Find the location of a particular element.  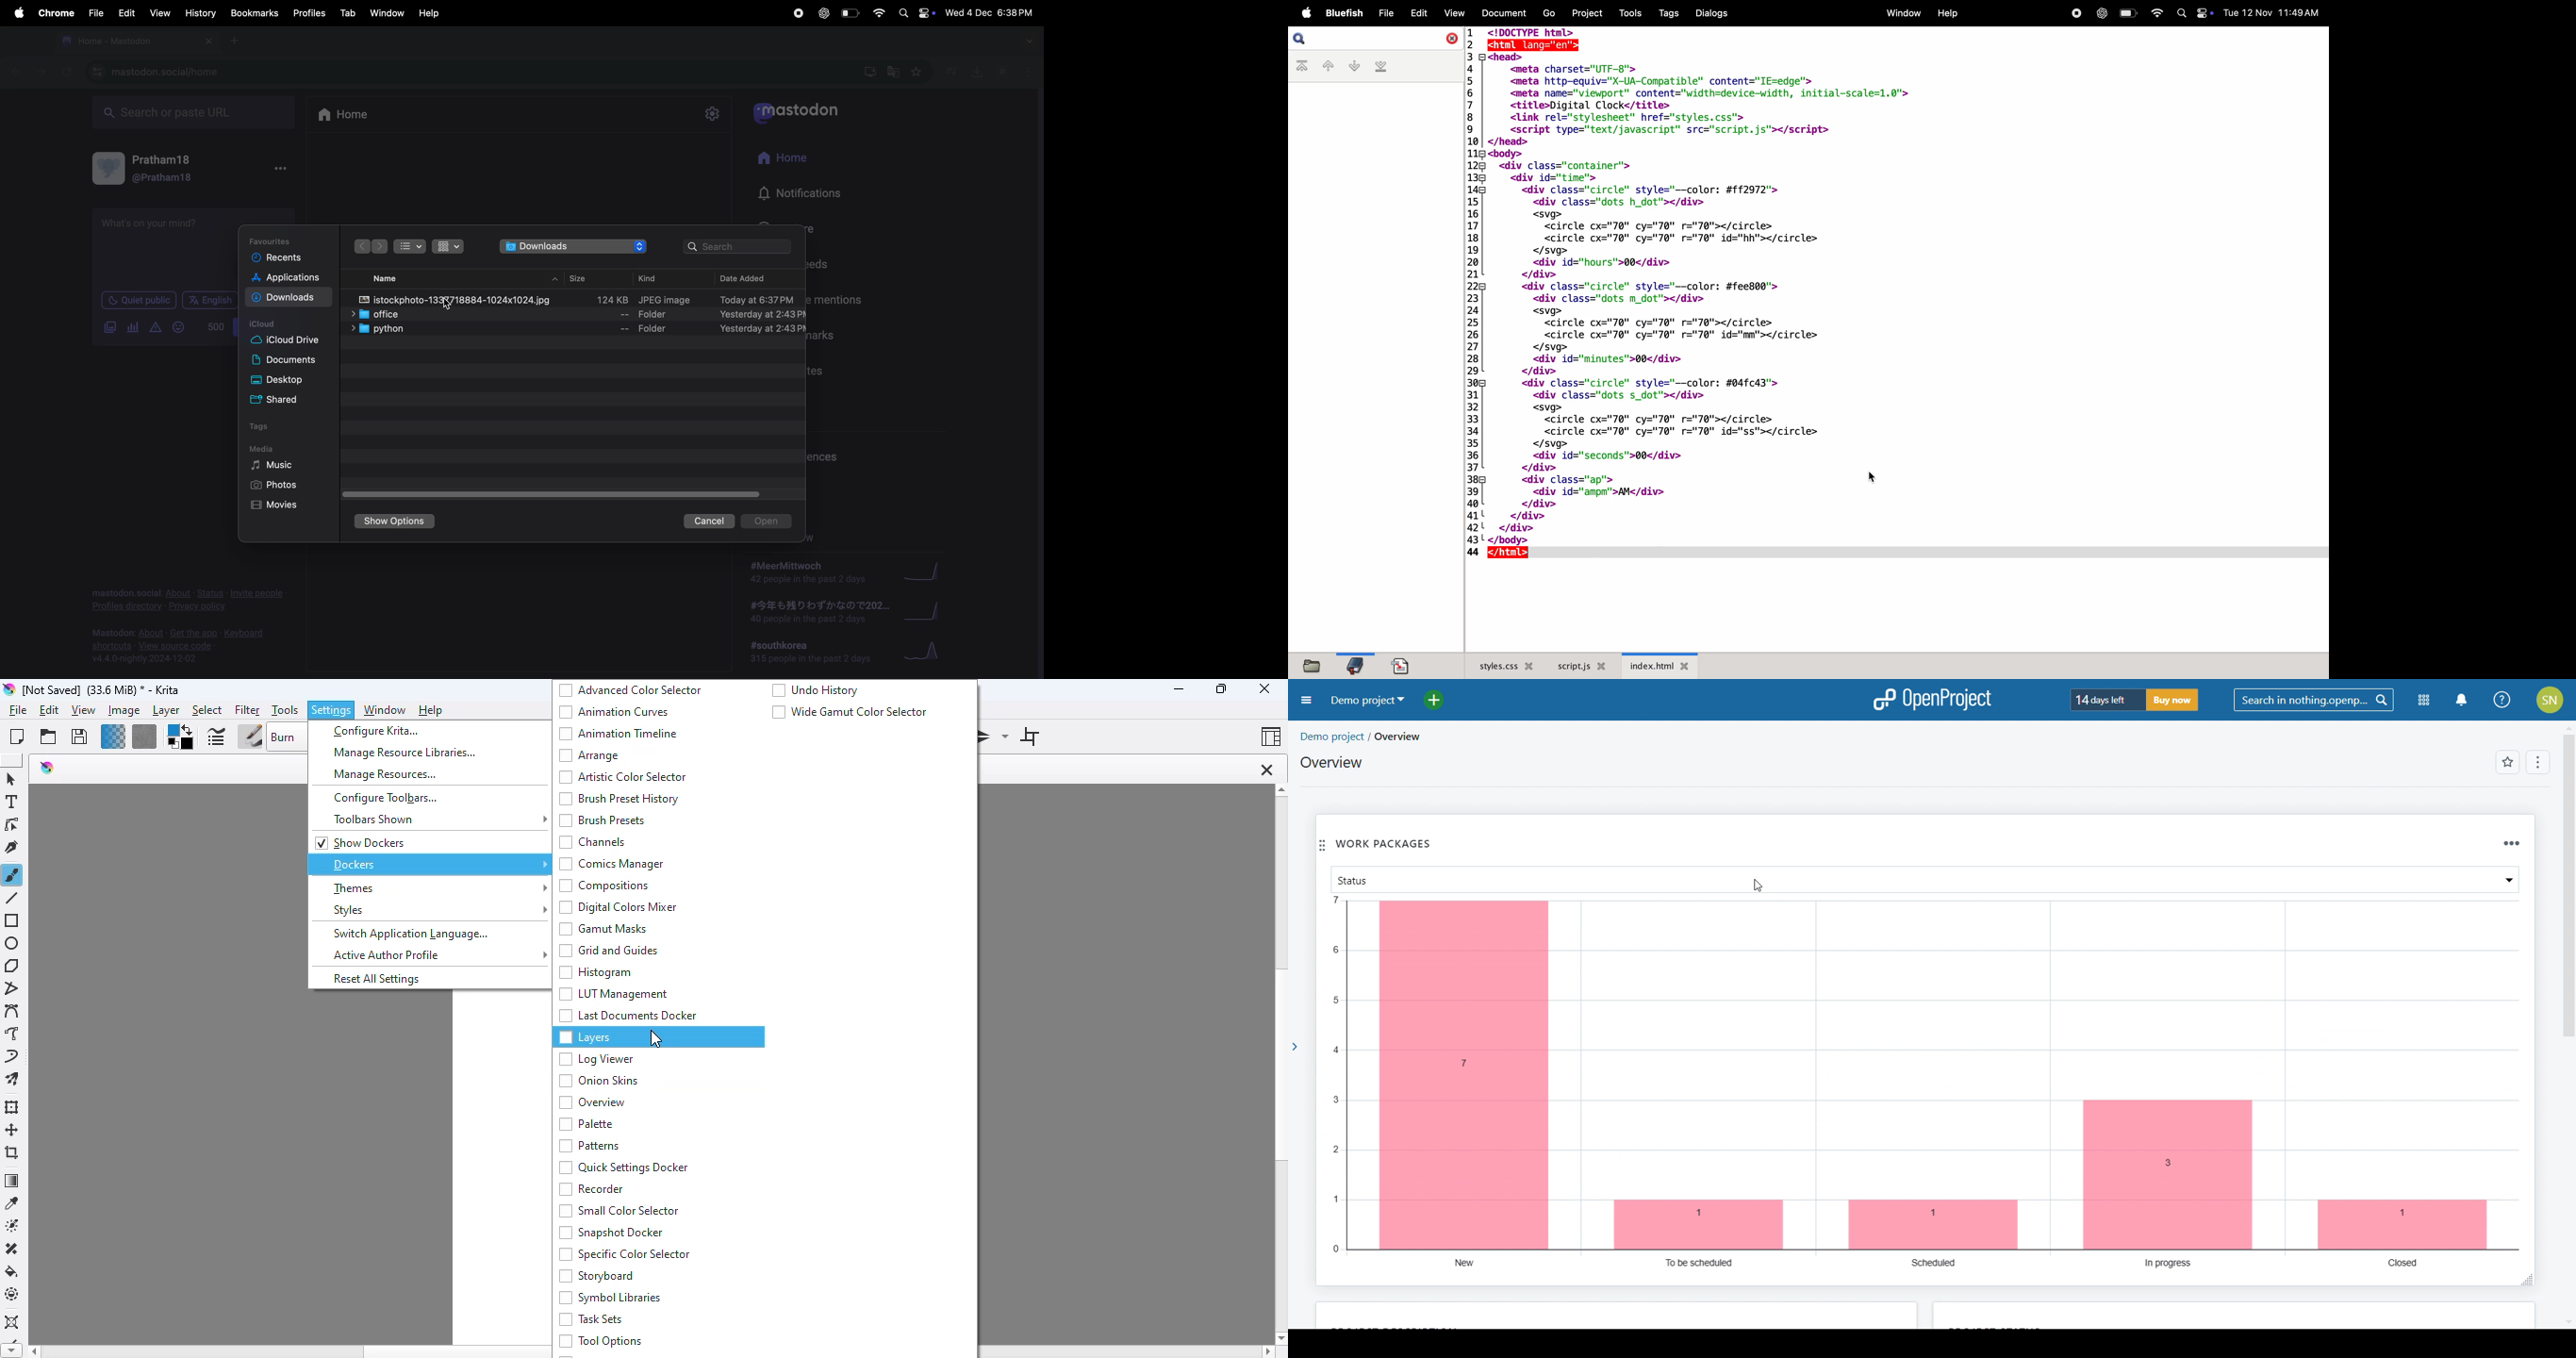

tags is located at coordinates (1671, 13).